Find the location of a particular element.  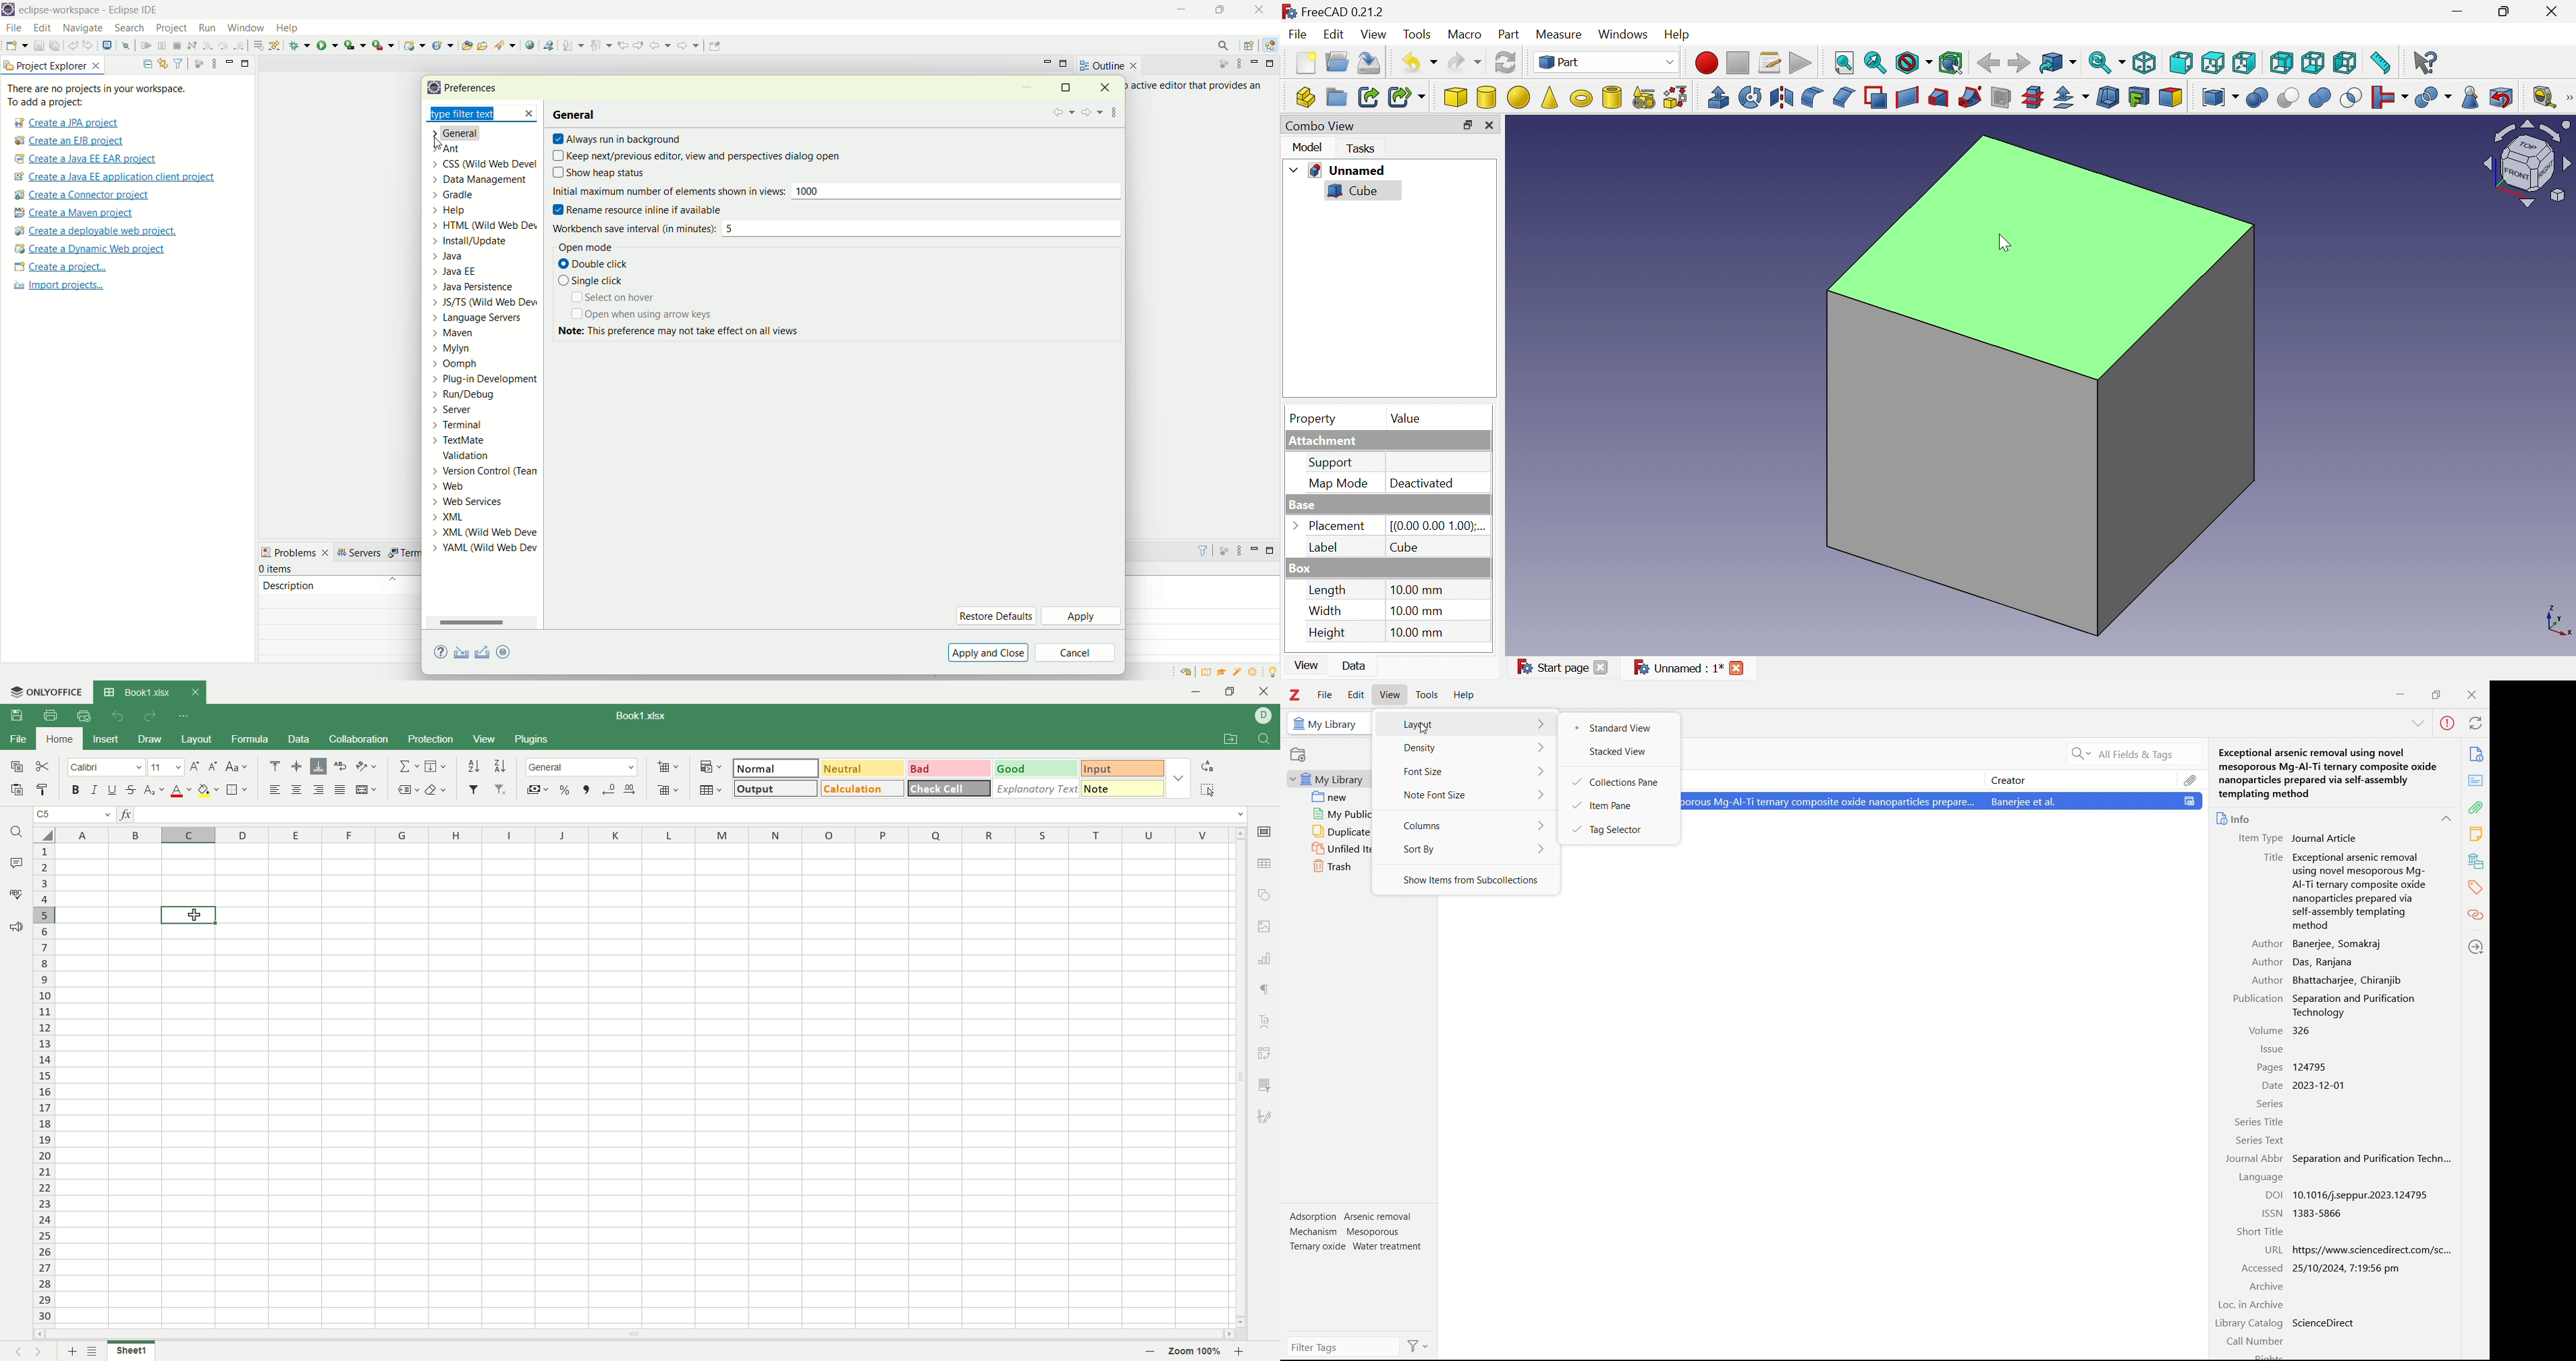

close is located at coordinates (1110, 87).